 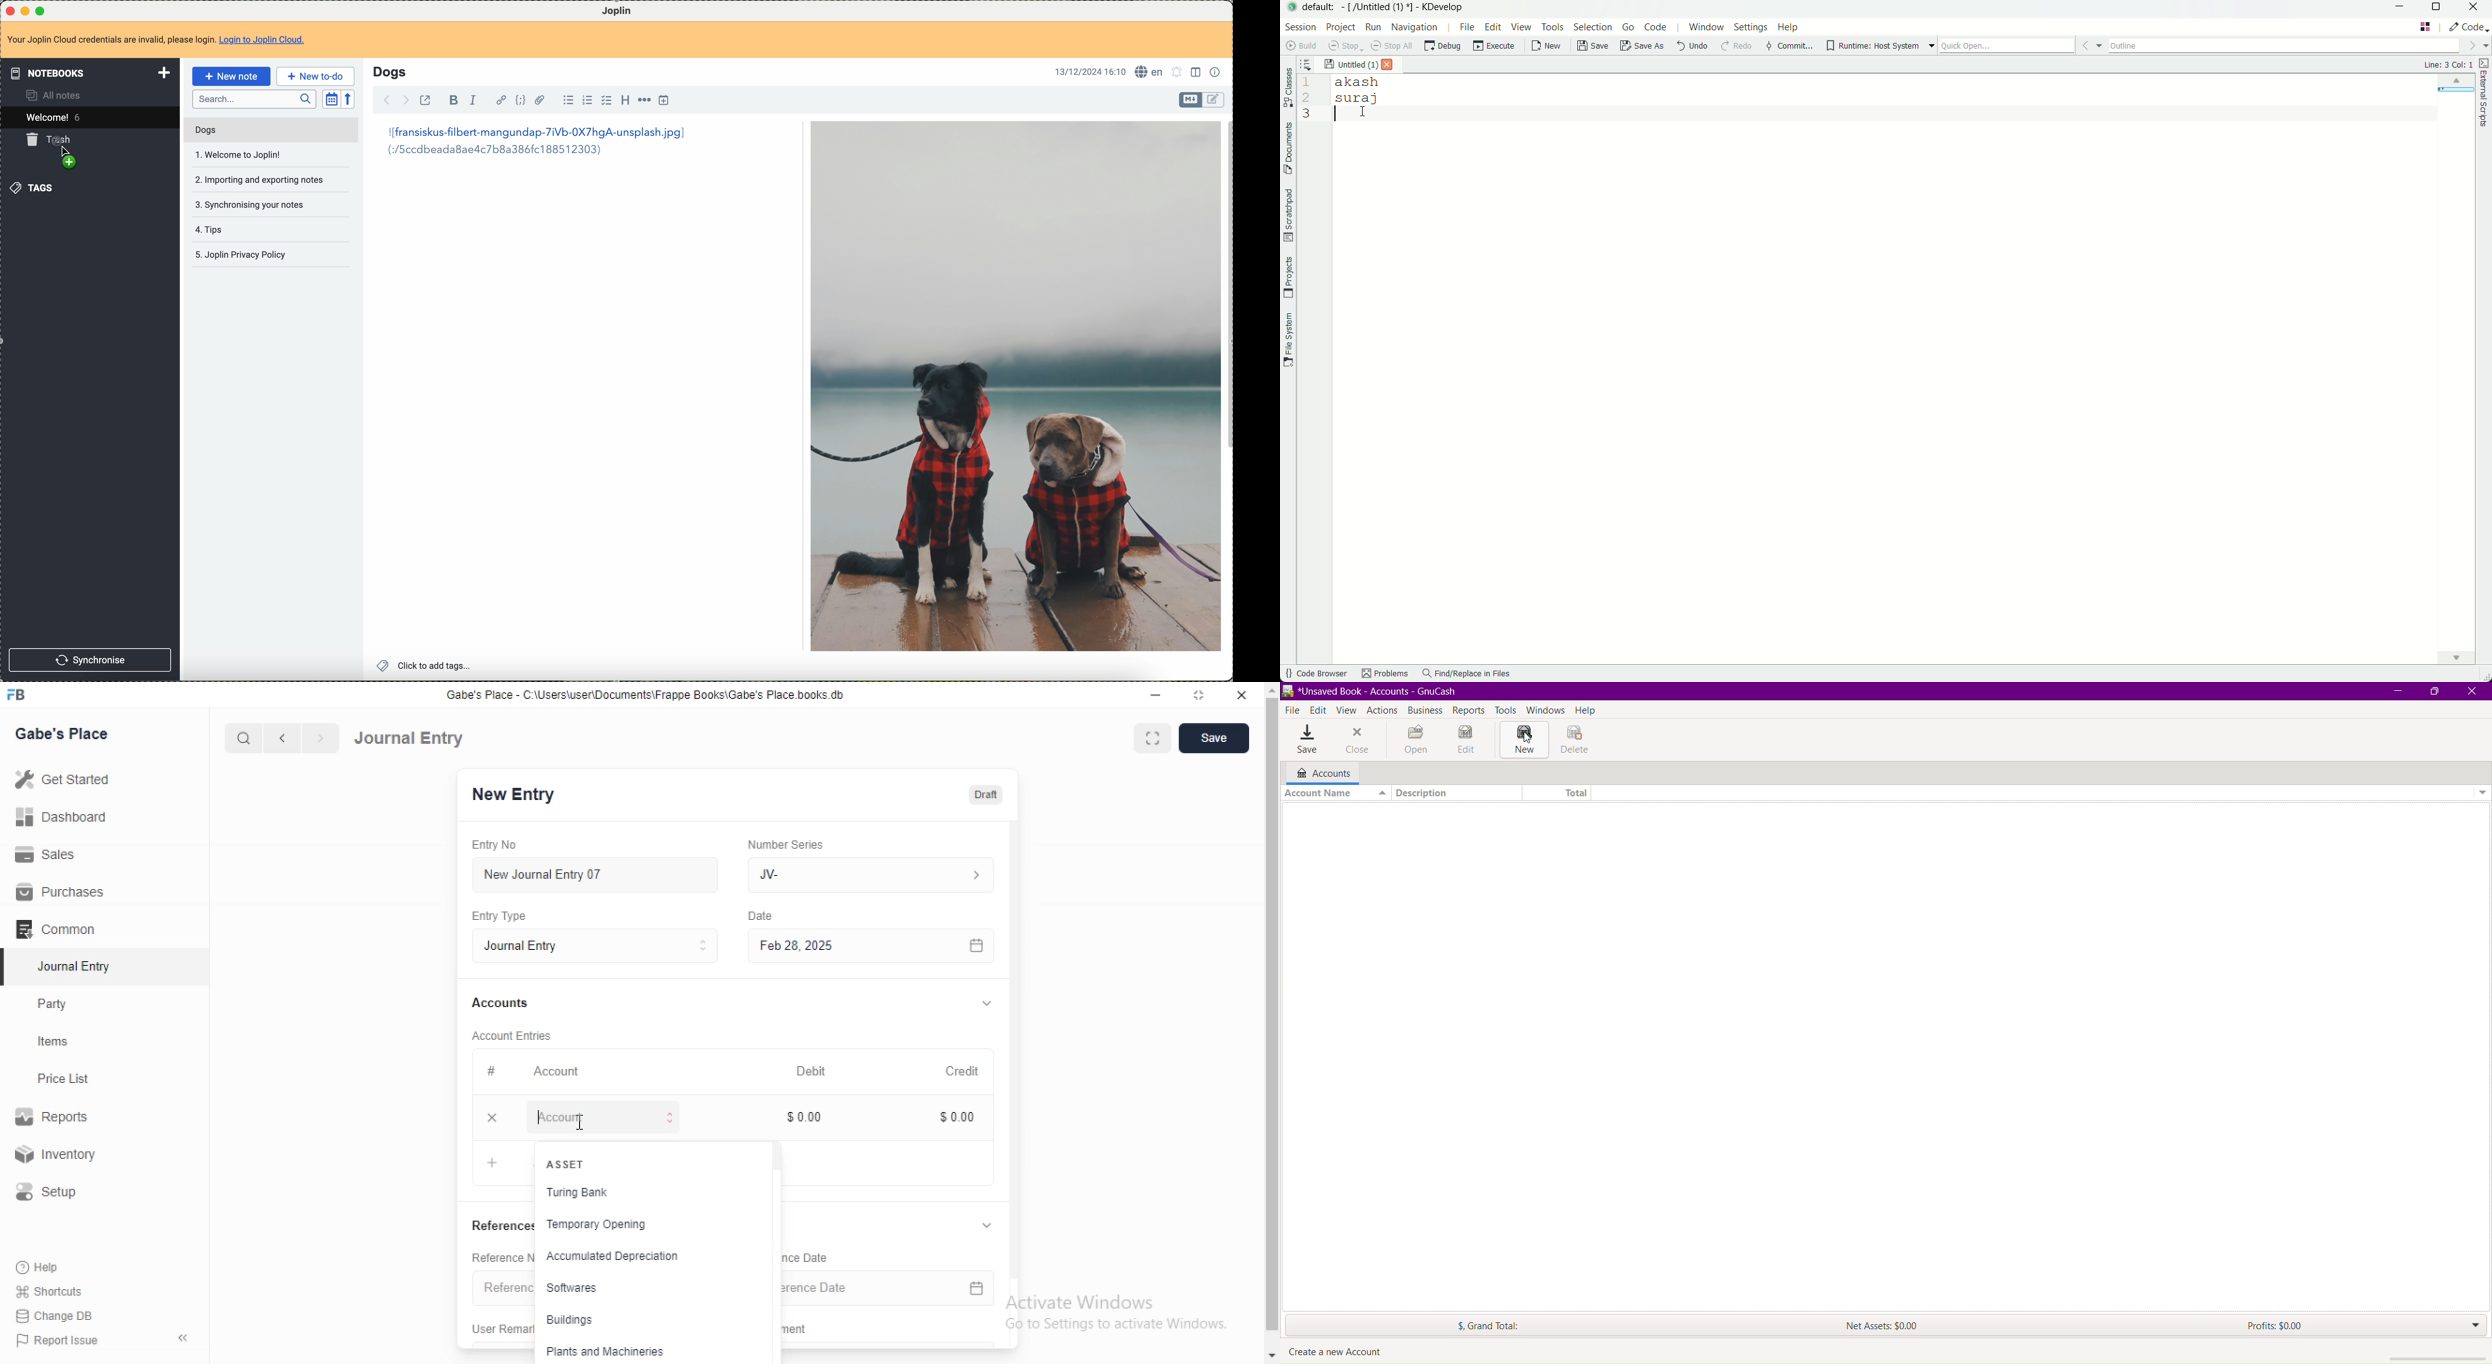 I want to click on scrollbar, so click(x=1272, y=1014).